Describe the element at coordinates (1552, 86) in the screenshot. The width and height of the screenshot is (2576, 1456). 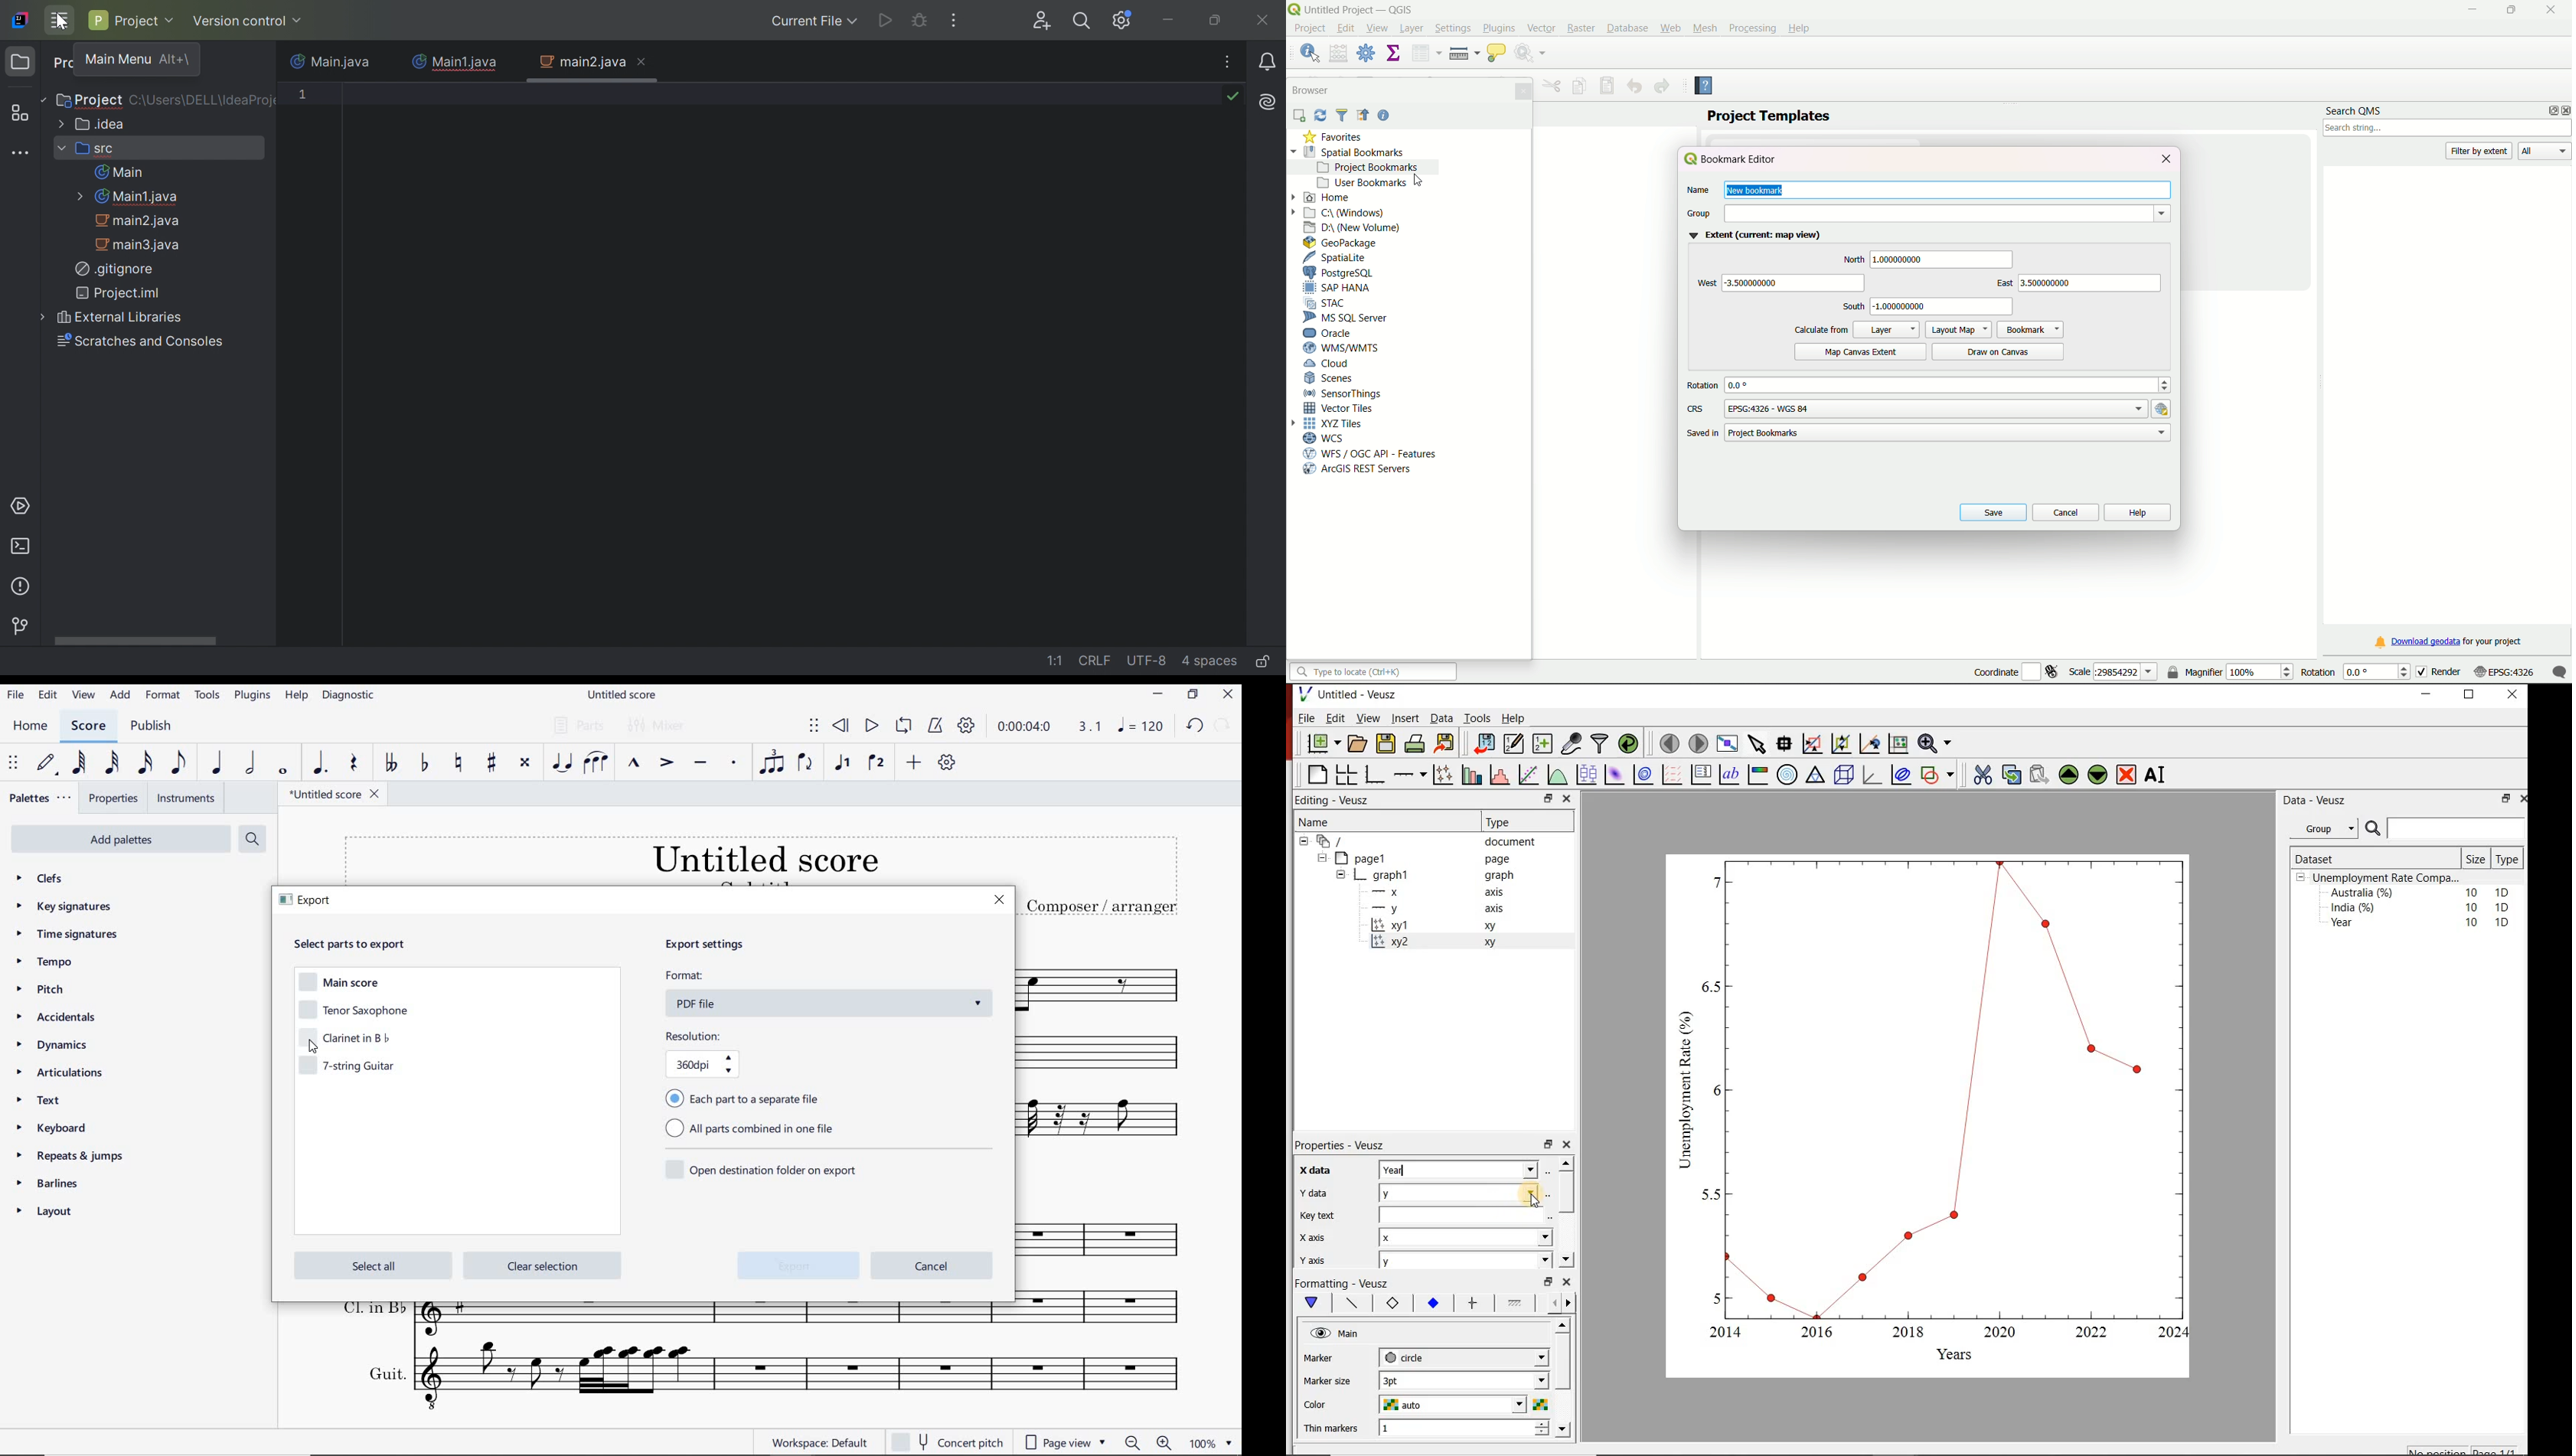
I see `` at that location.